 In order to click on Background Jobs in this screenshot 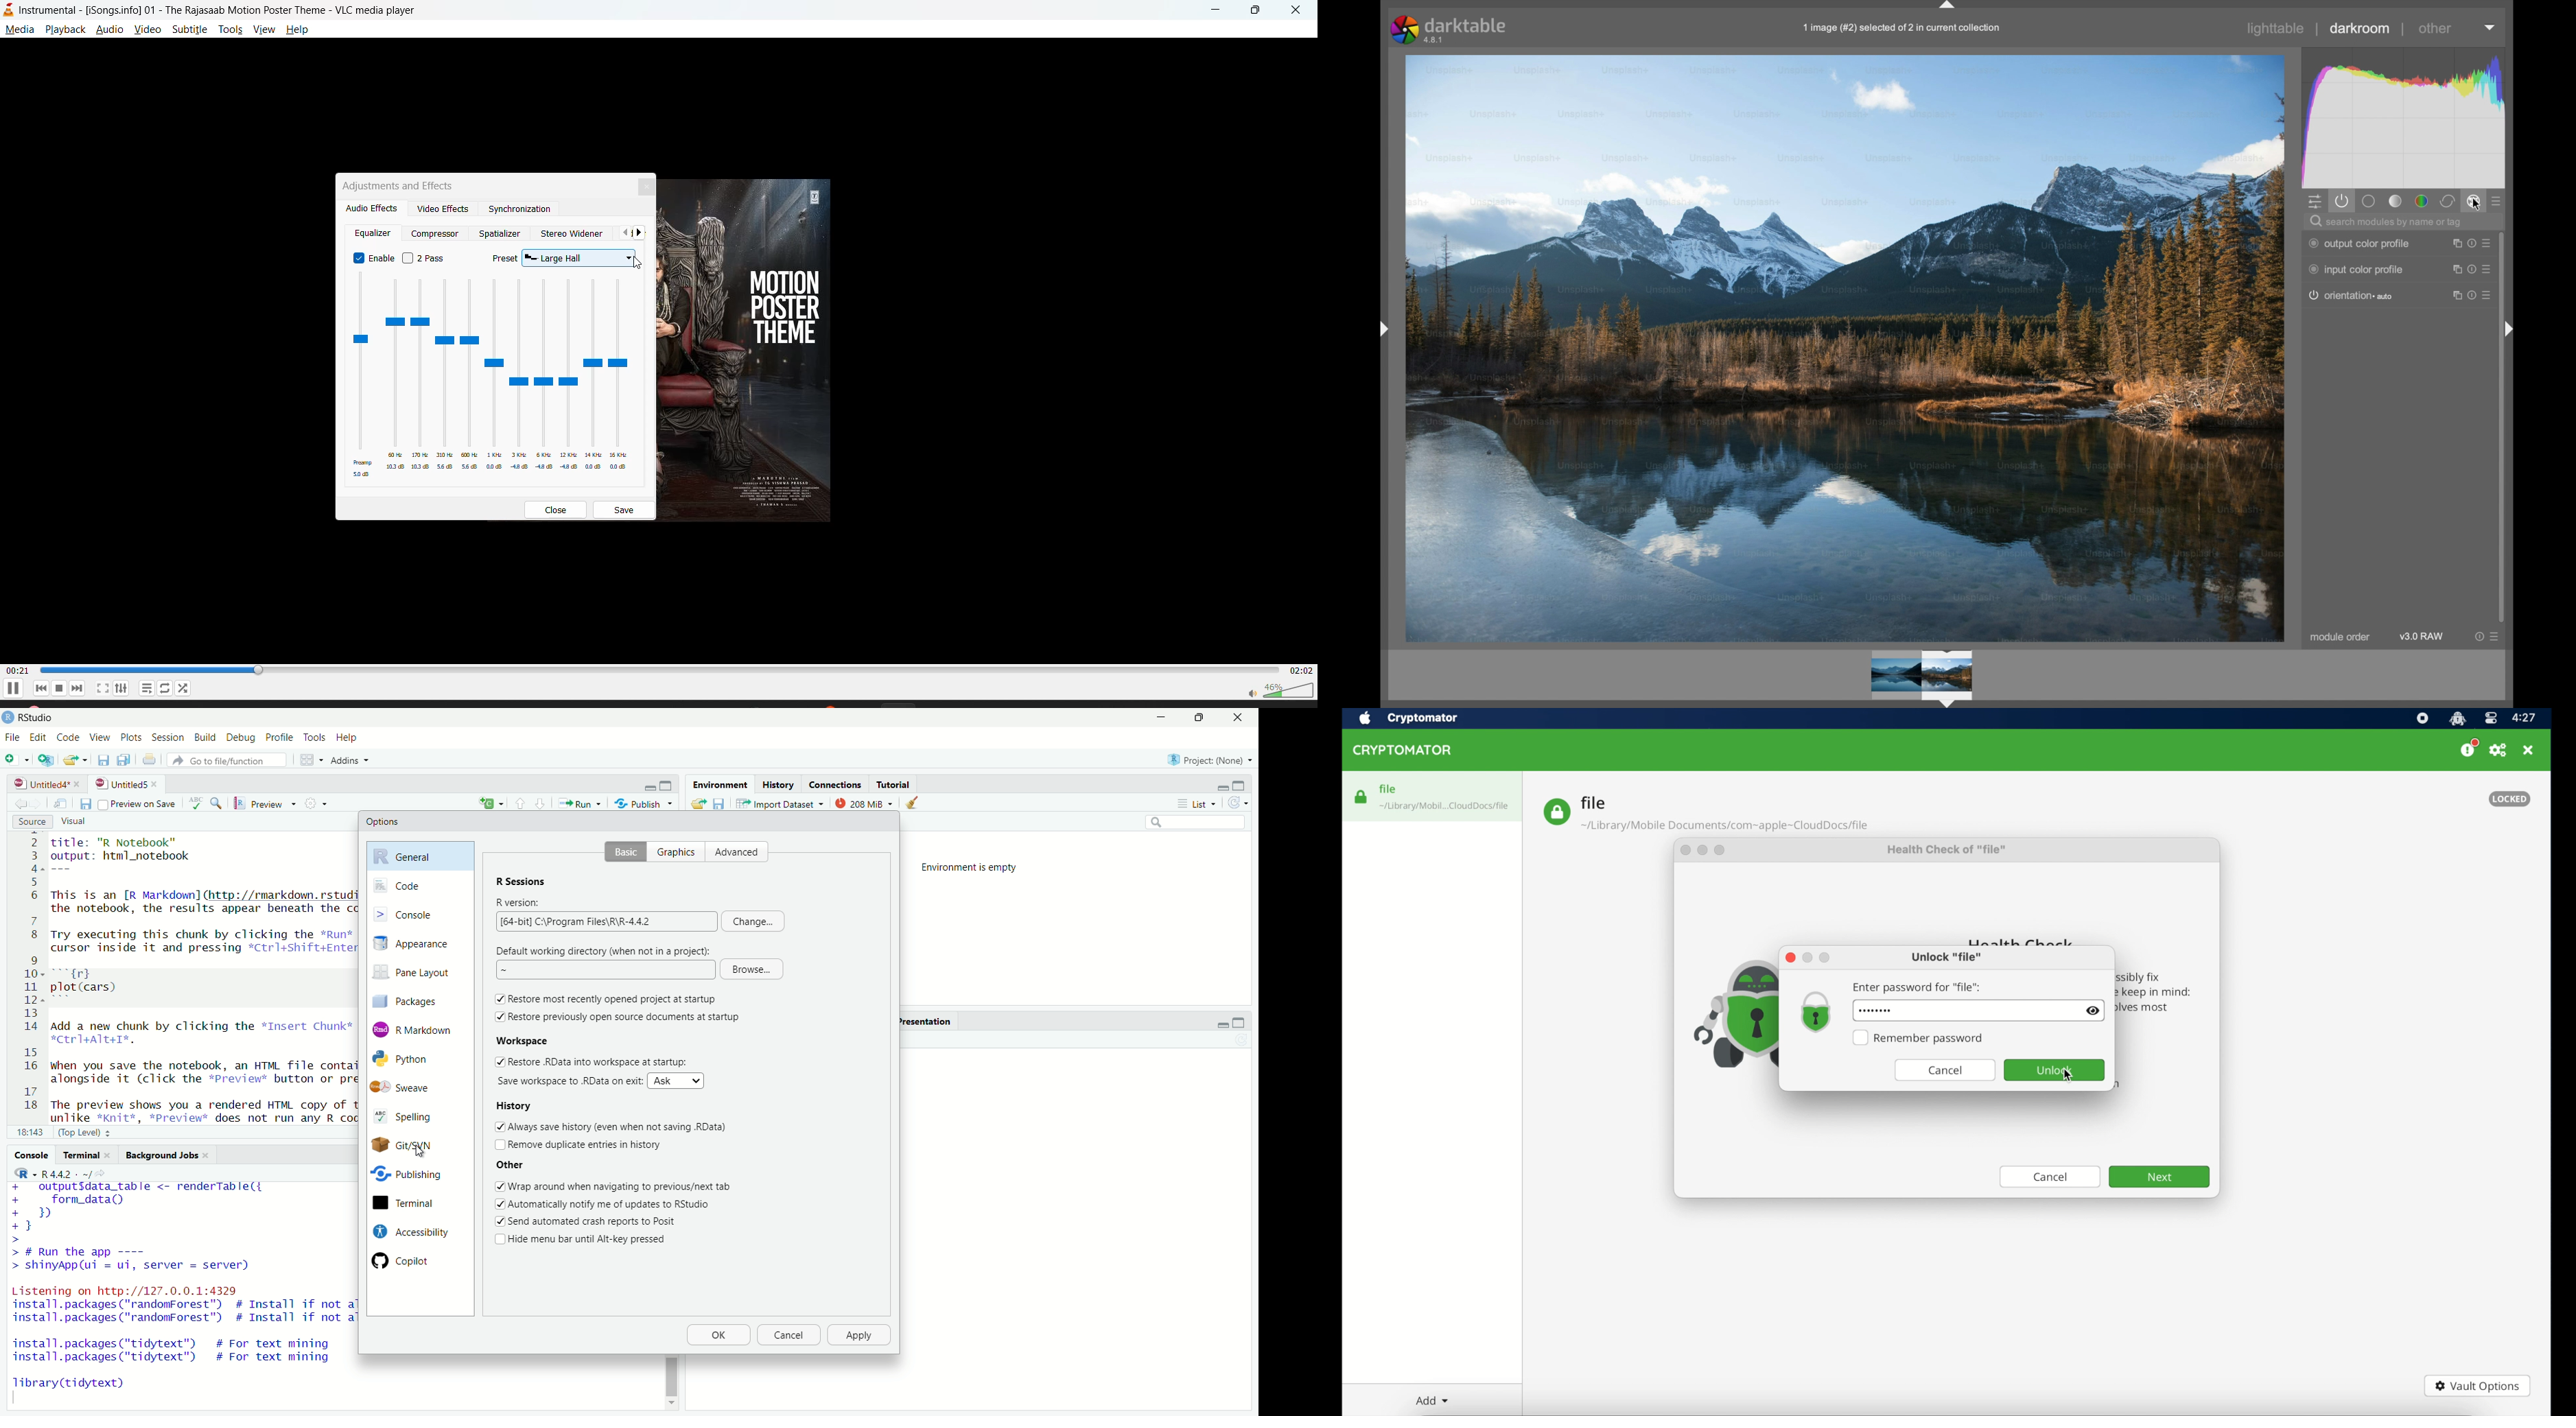, I will do `click(168, 1156)`.